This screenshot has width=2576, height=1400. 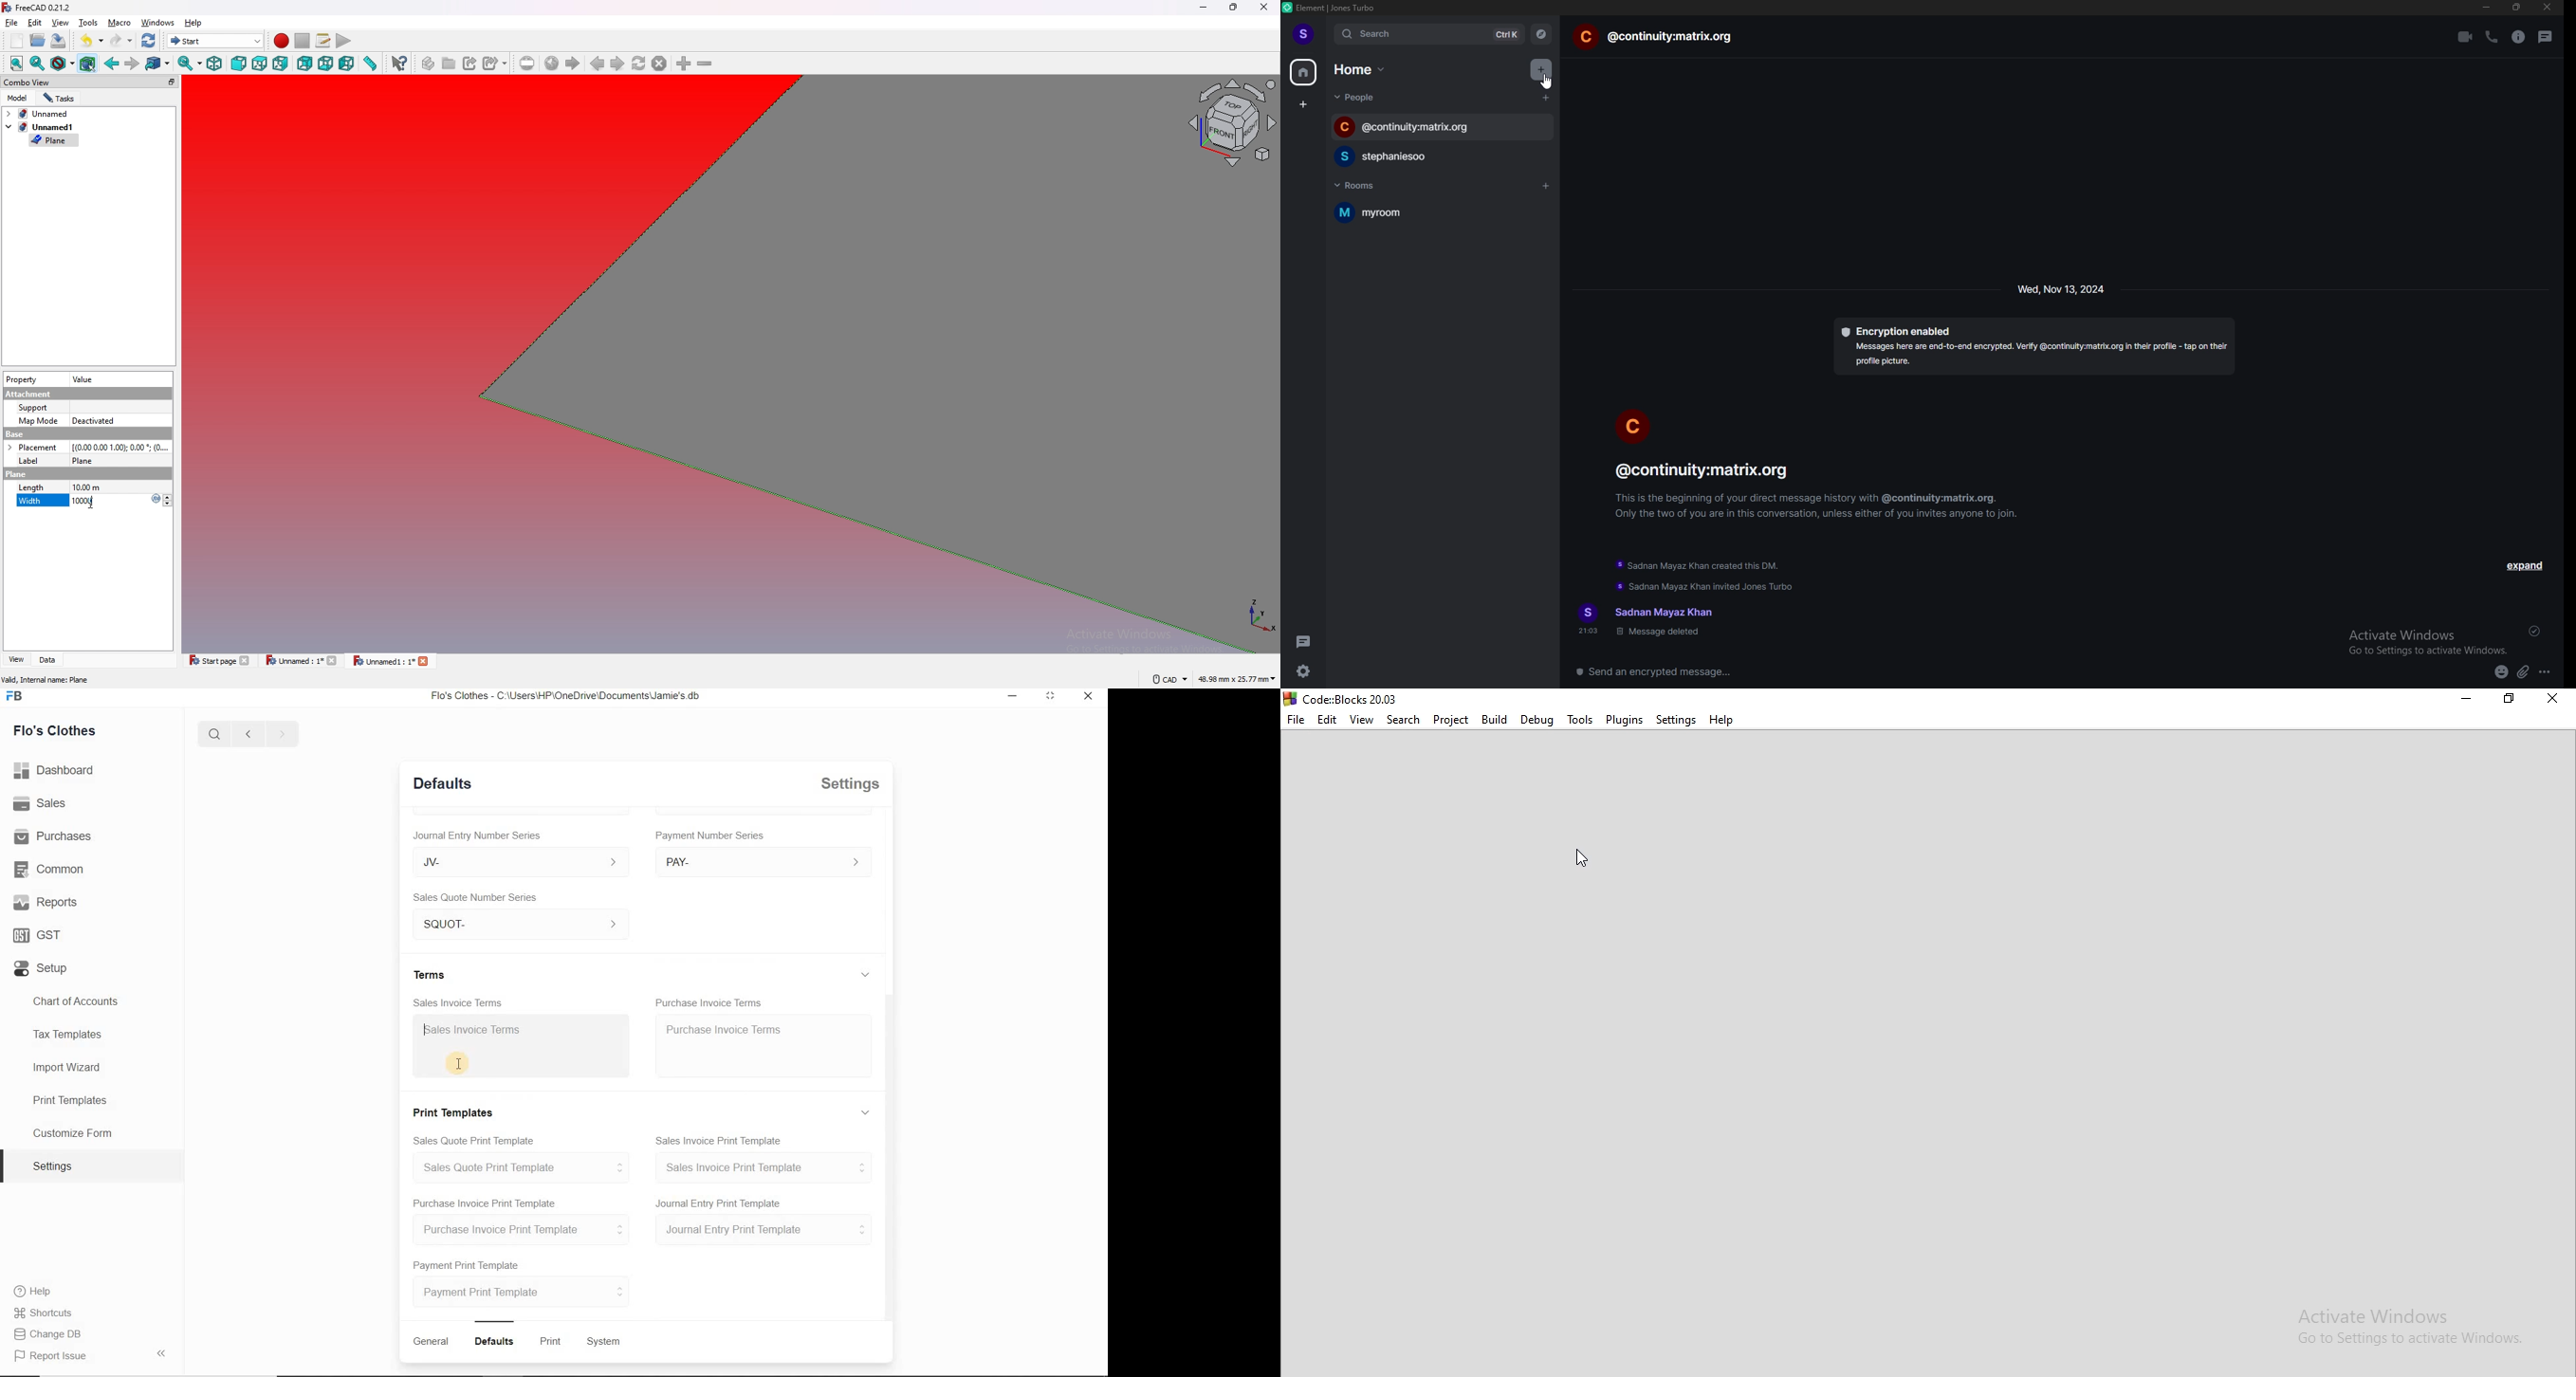 What do you see at coordinates (282, 41) in the screenshot?
I see `record macros` at bounding box center [282, 41].